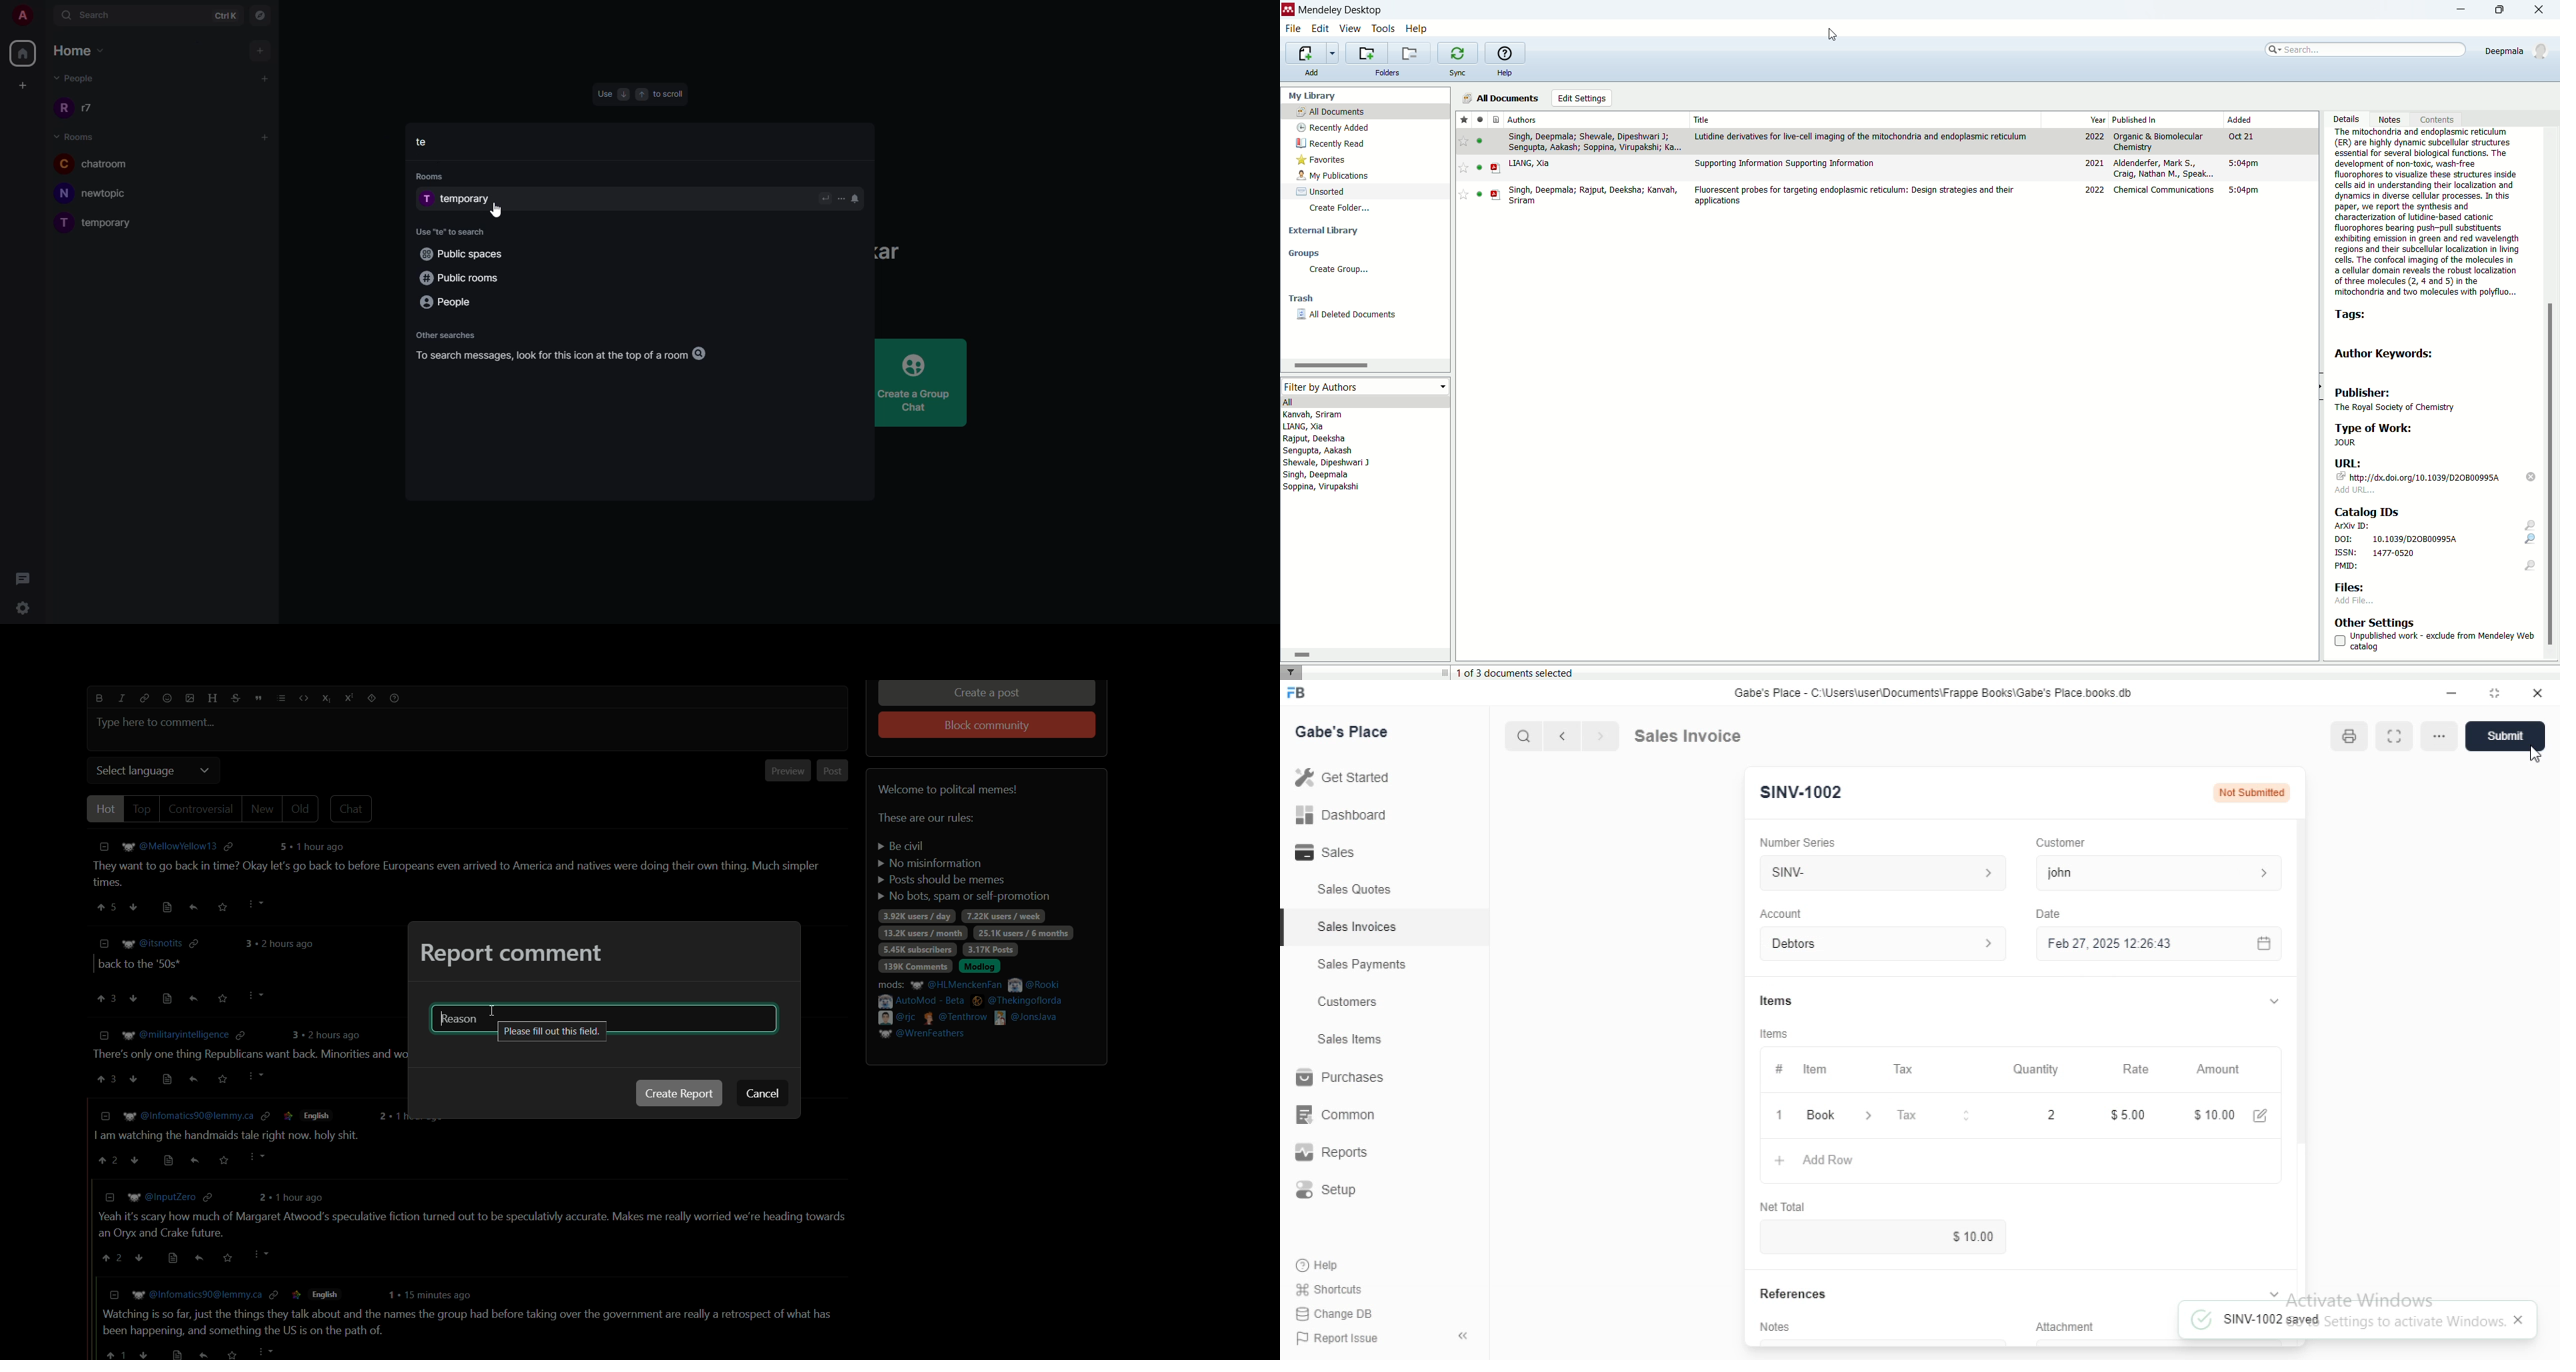 This screenshot has width=2576, height=1372. I want to click on welcome to political memes, so click(951, 790).